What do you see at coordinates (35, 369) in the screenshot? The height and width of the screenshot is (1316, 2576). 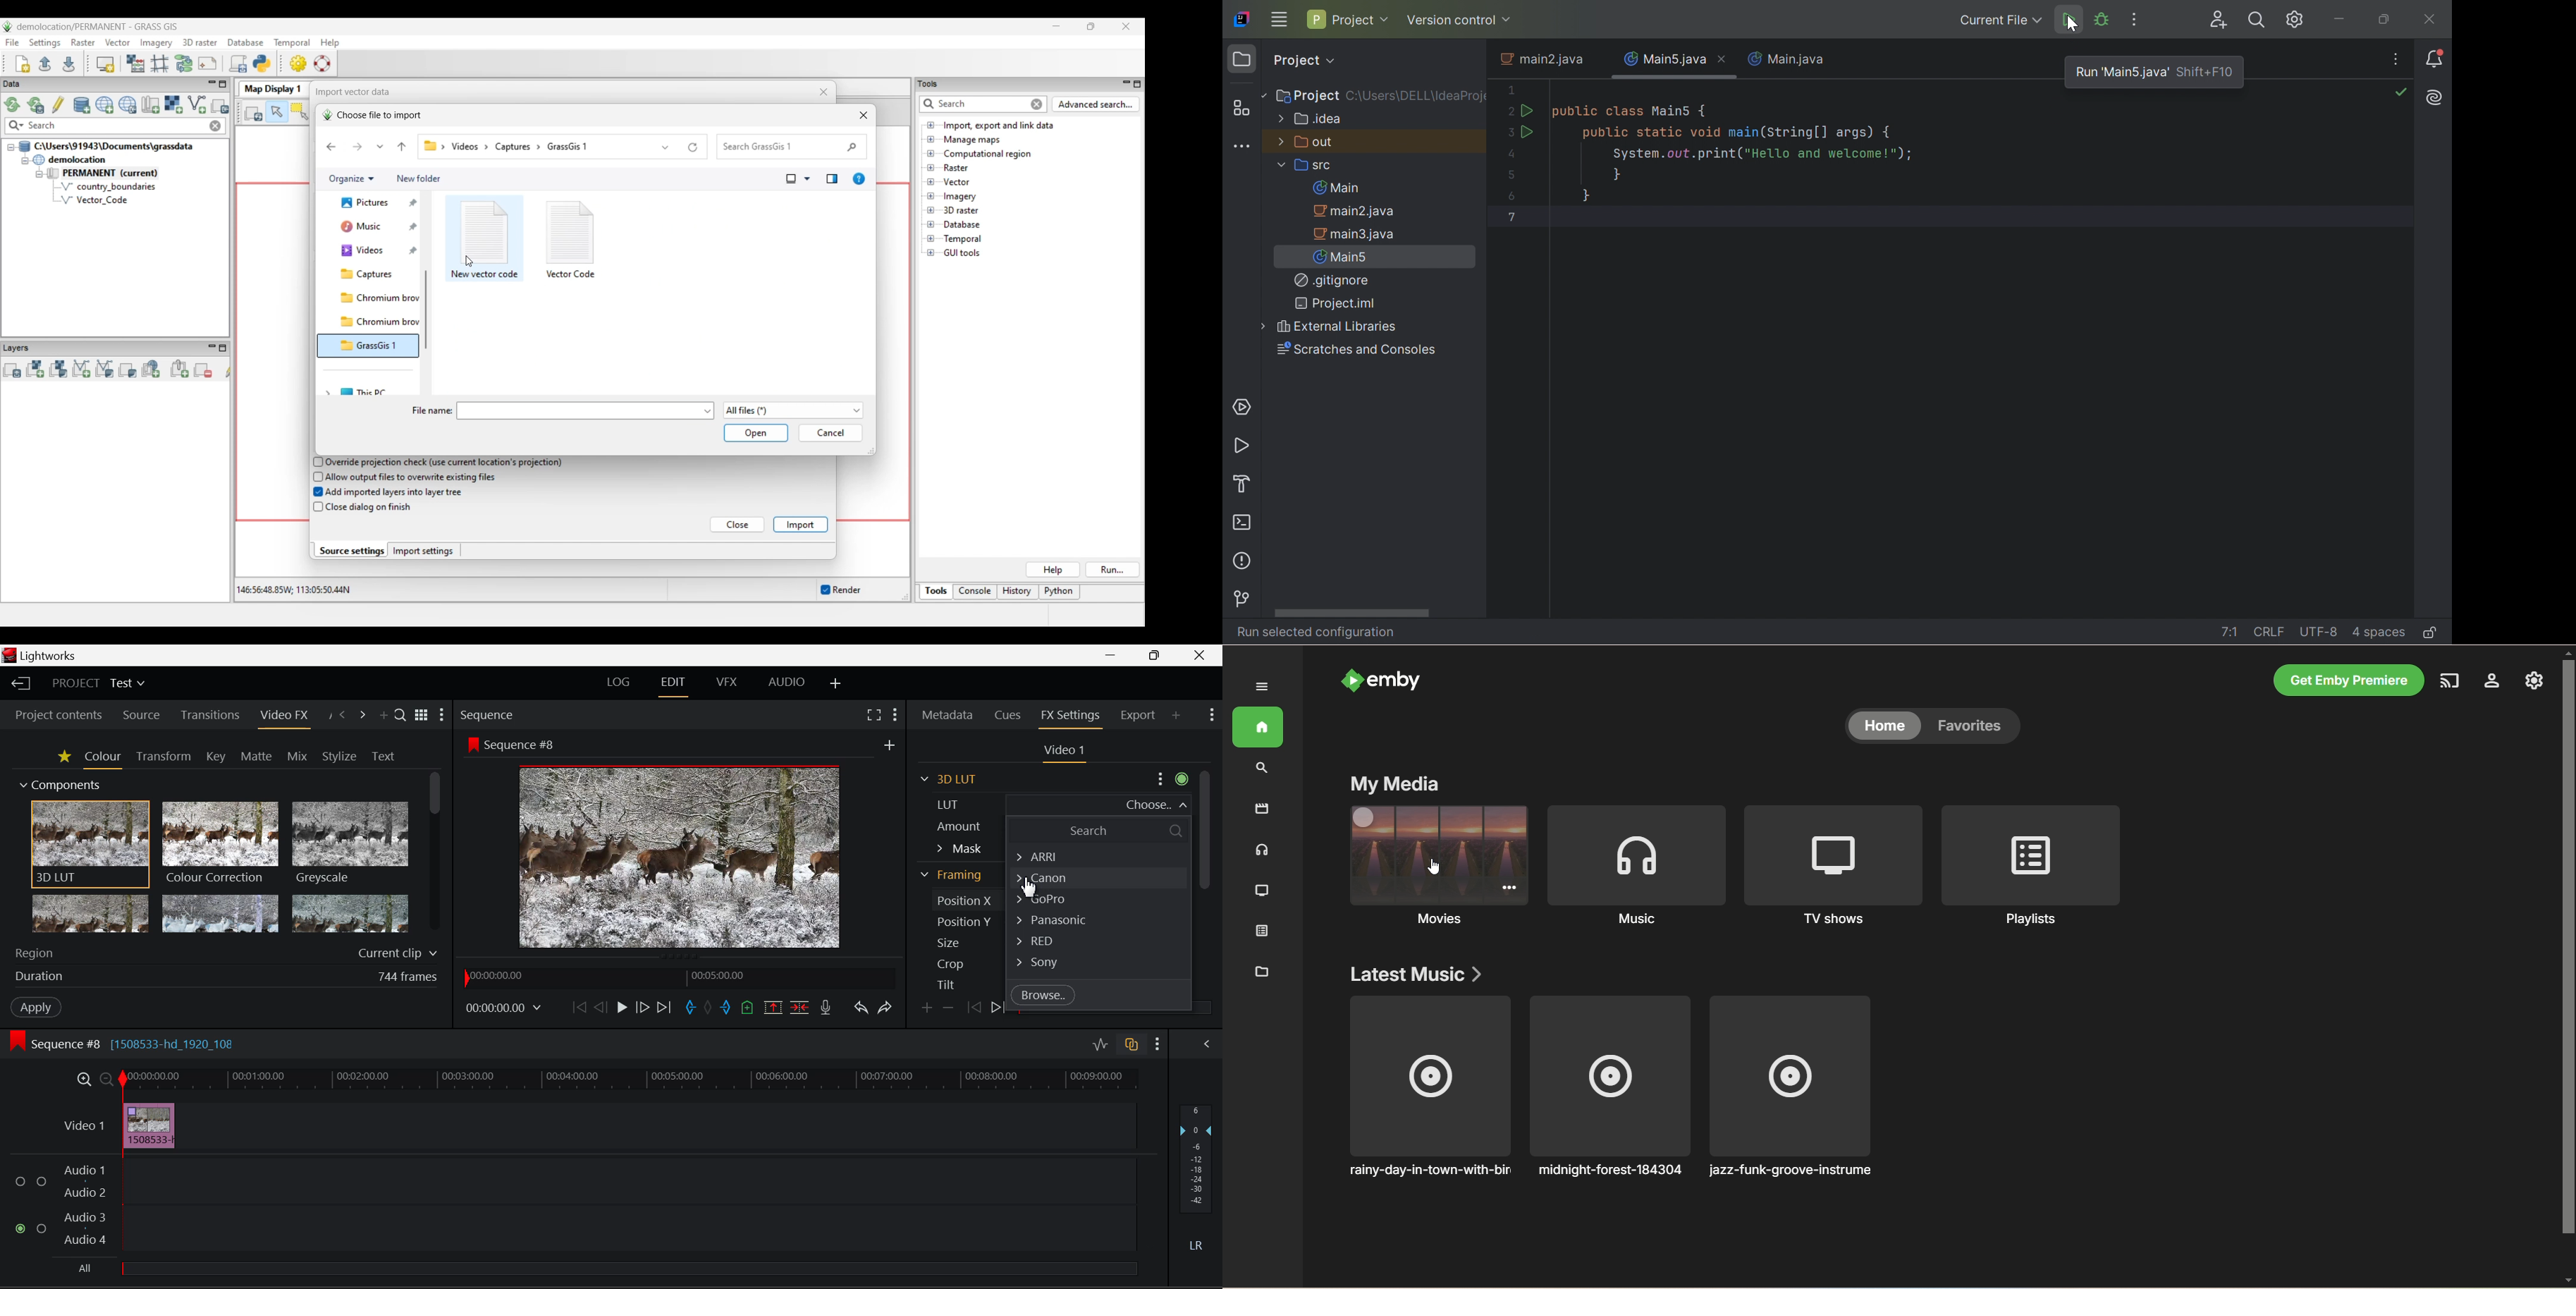 I see `Add raster map layer` at bounding box center [35, 369].